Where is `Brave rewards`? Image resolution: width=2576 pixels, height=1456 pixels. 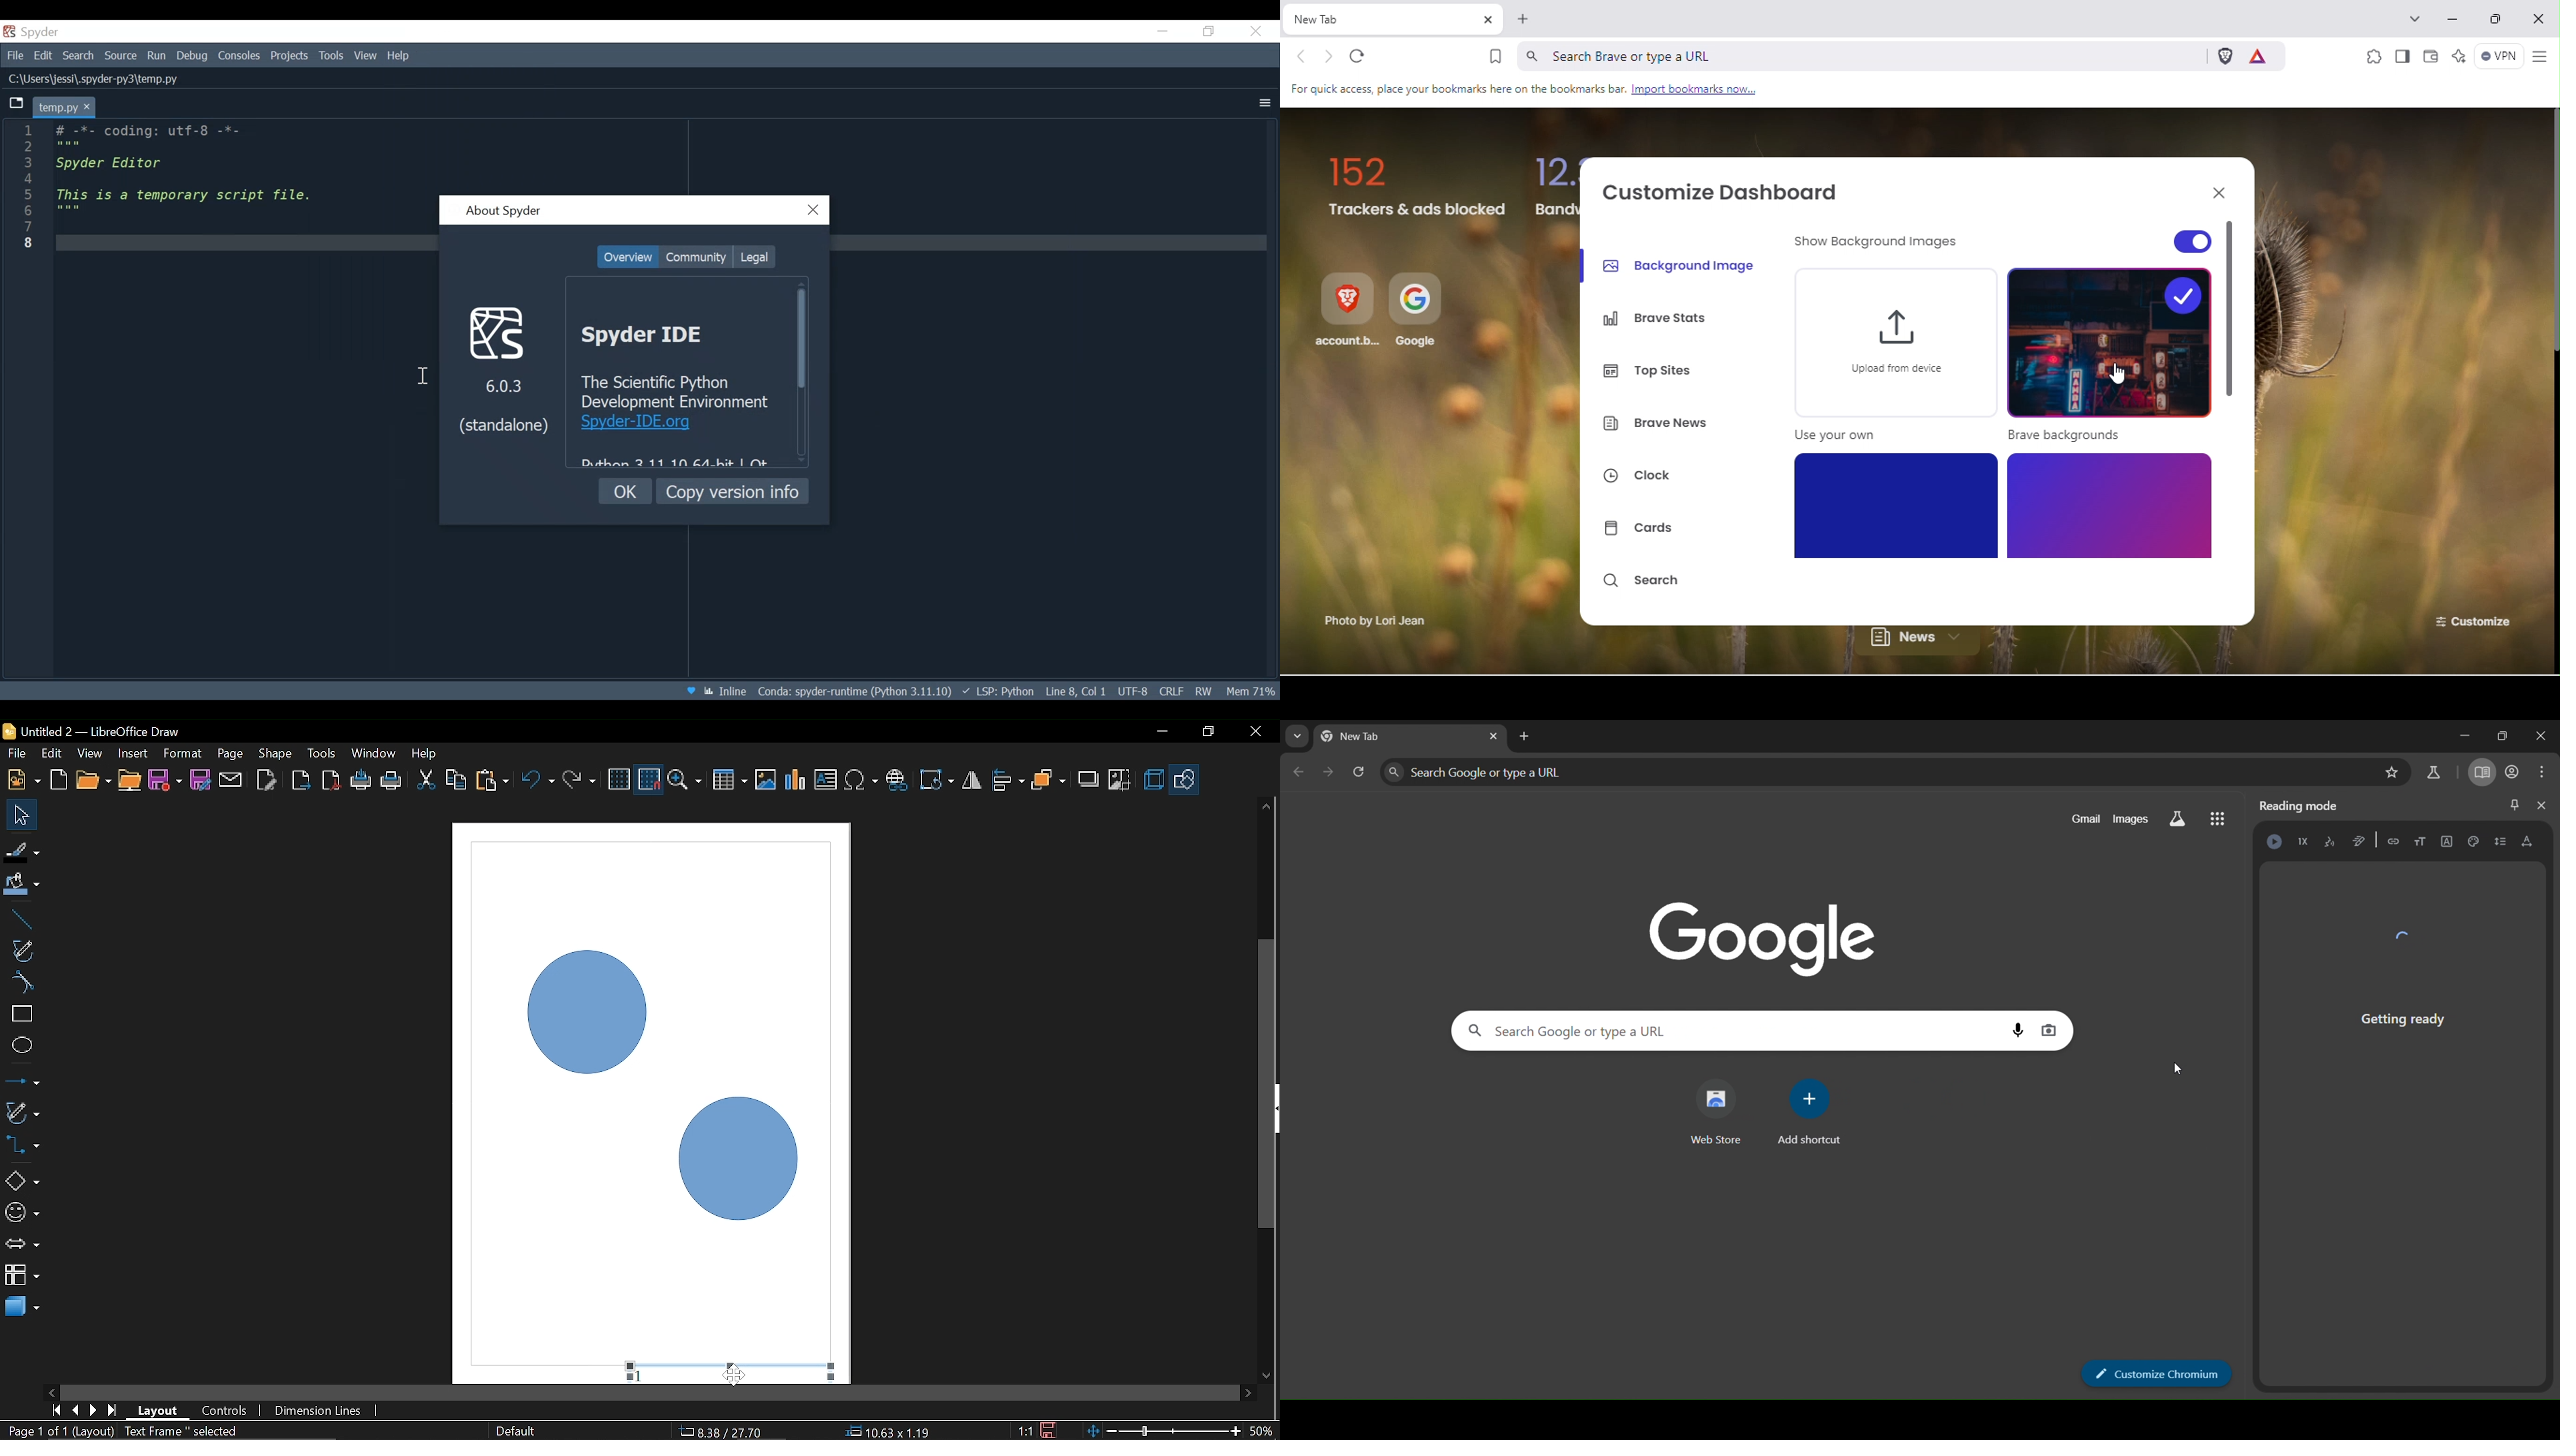
Brave rewards is located at coordinates (2263, 55).